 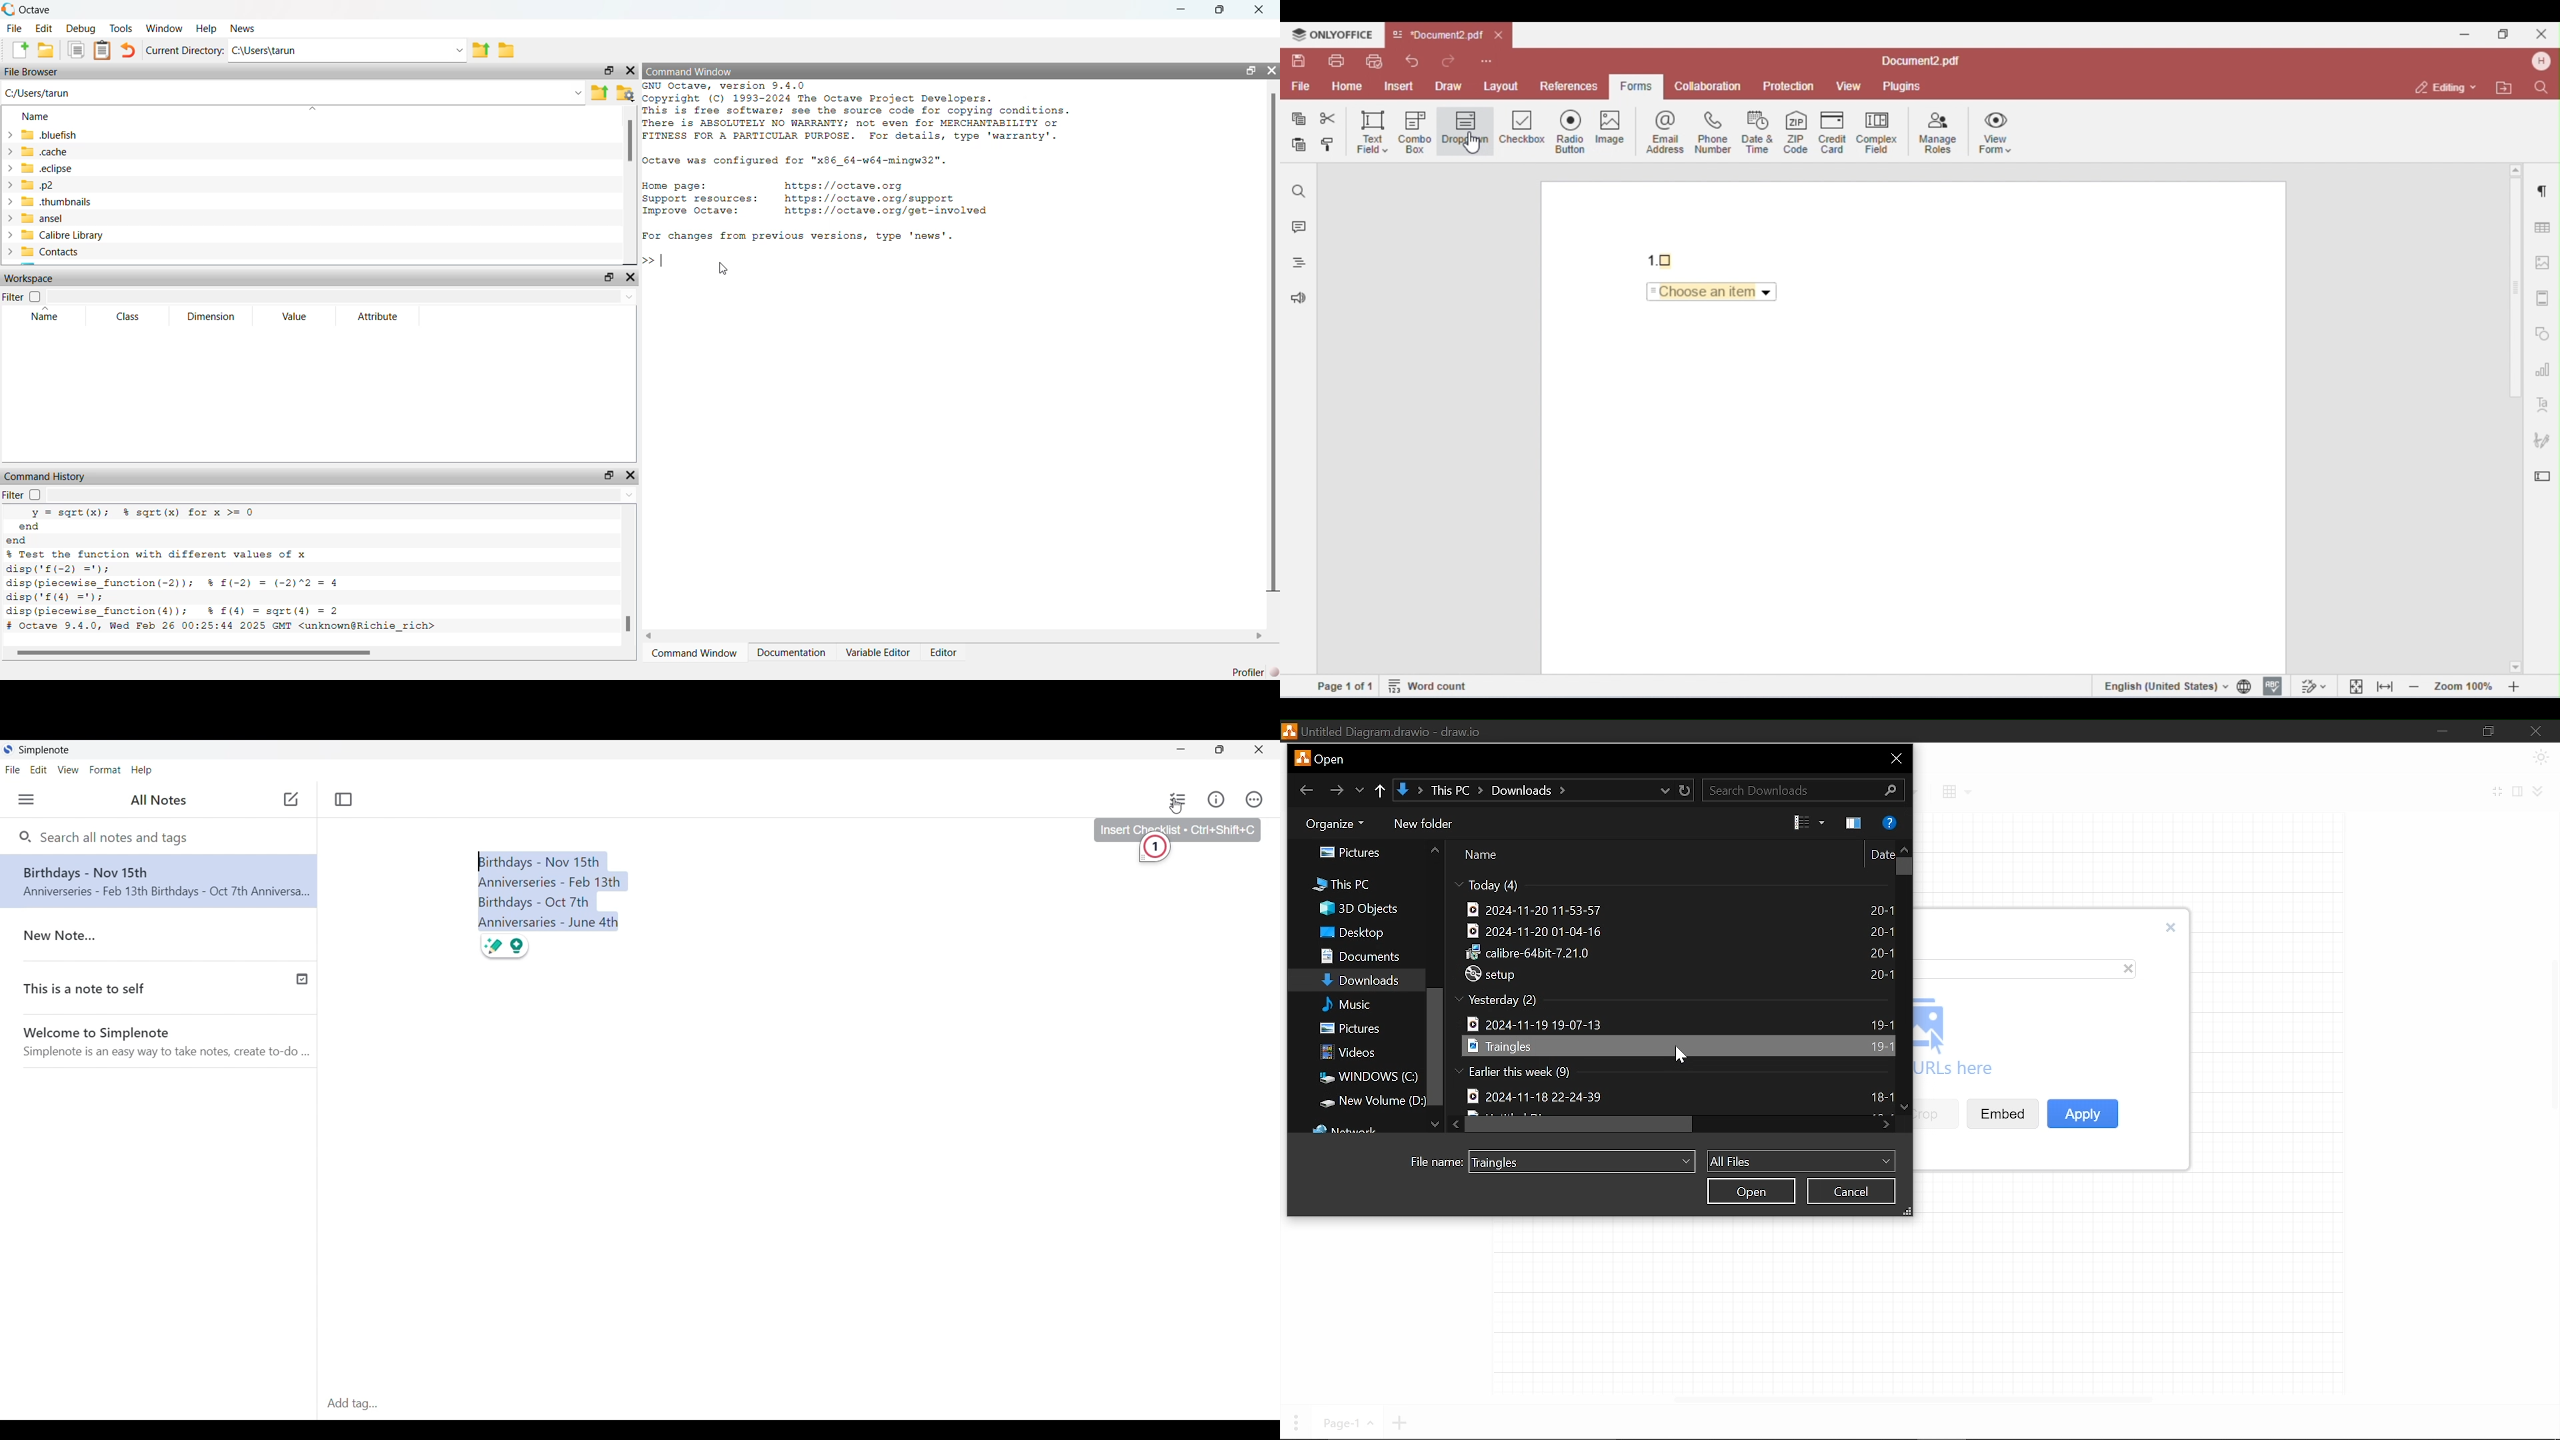 I want to click on Move down in folders, so click(x=1435, y=1123).